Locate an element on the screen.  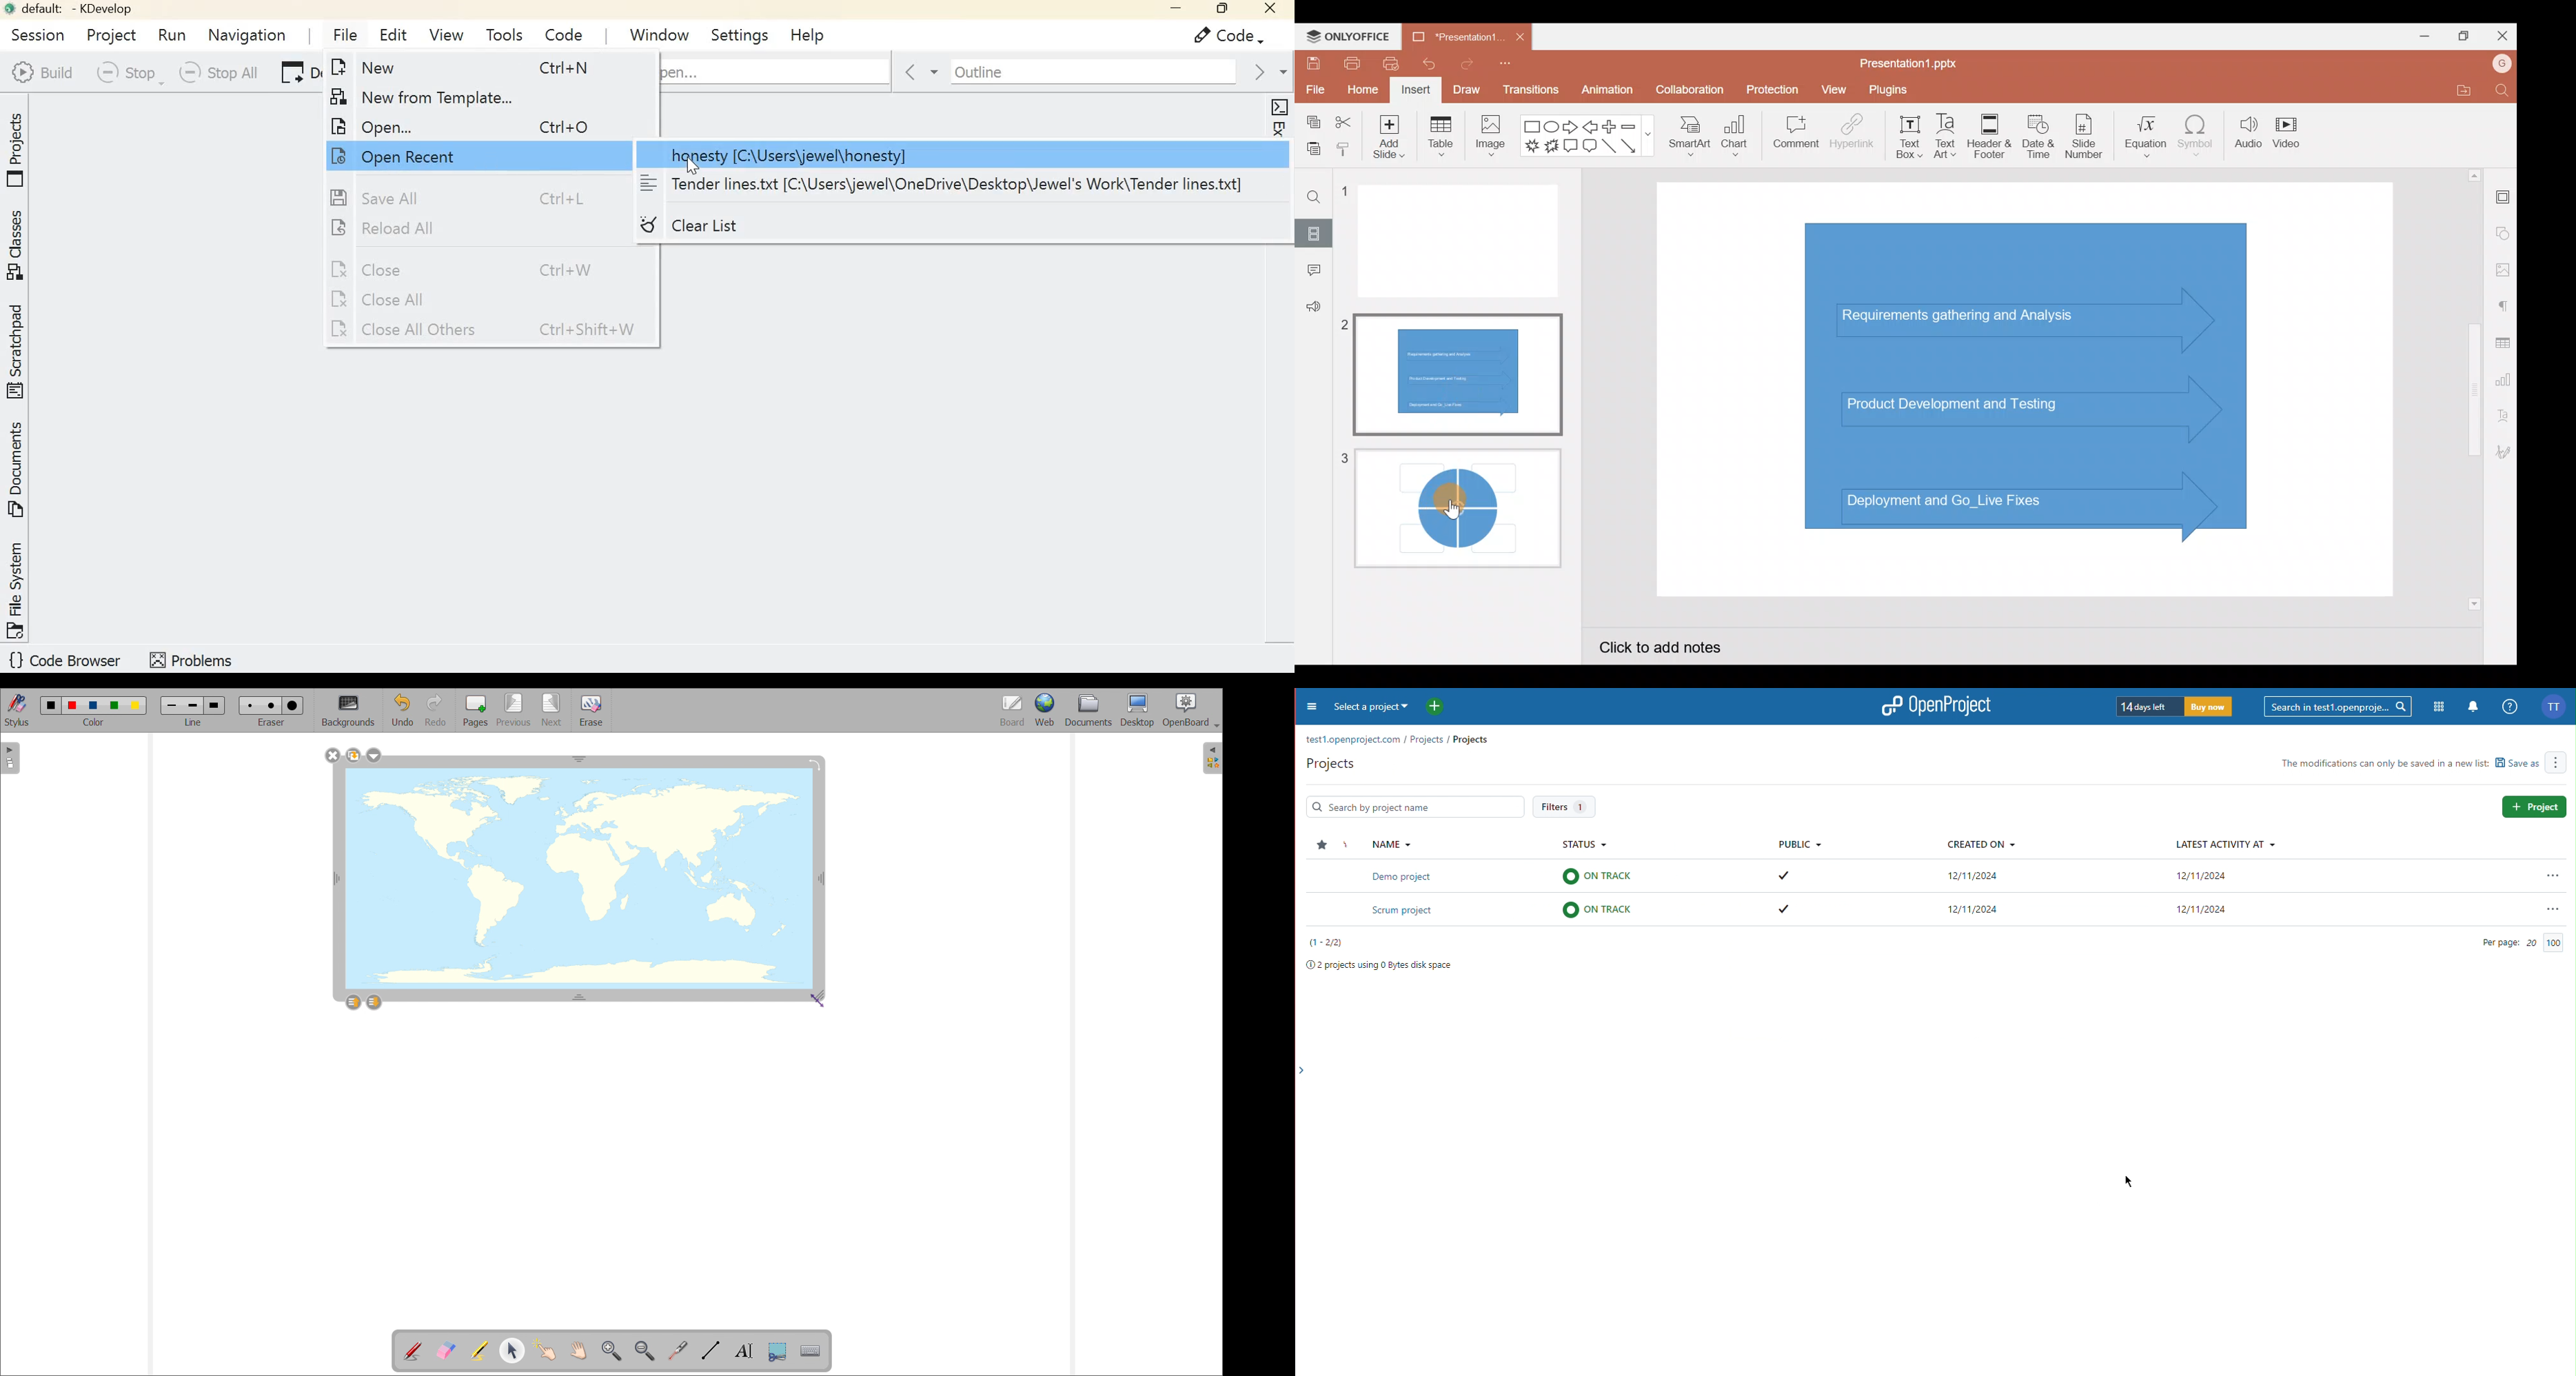
Stop all currently running jobs is located at coordinates (216, 73).